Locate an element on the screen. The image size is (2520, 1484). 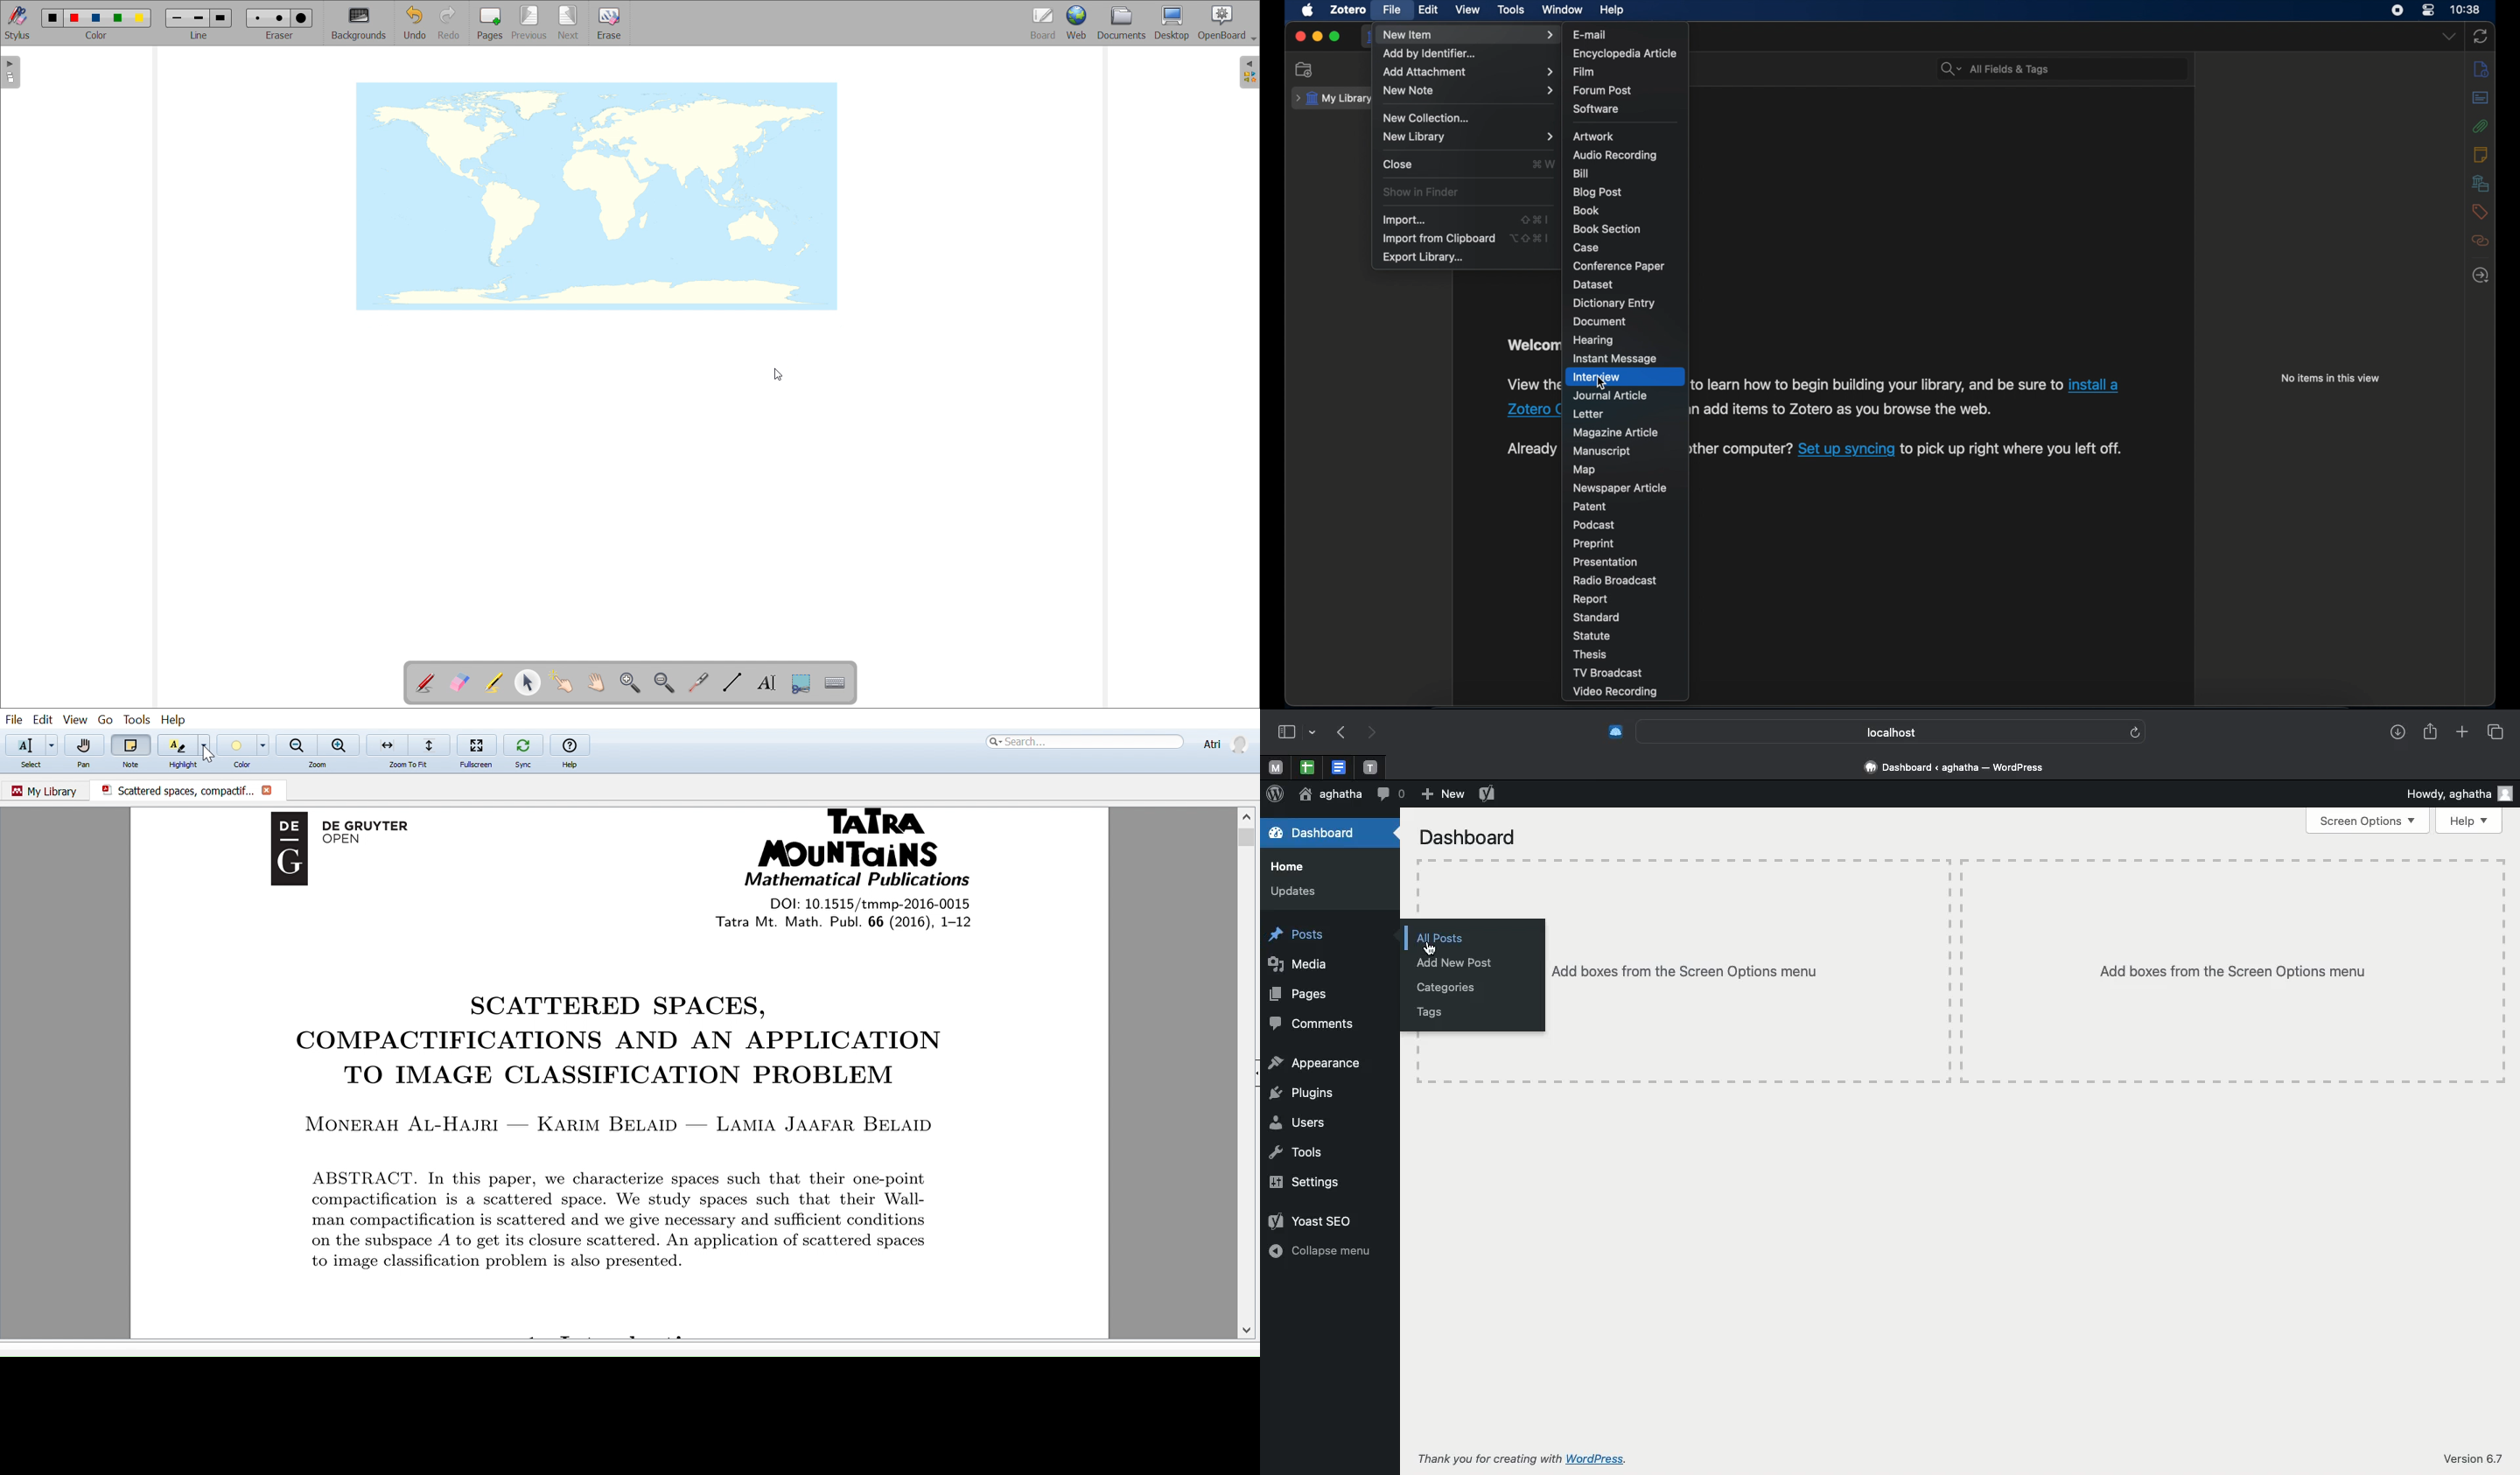
document is located at coordinates (1599, 322).